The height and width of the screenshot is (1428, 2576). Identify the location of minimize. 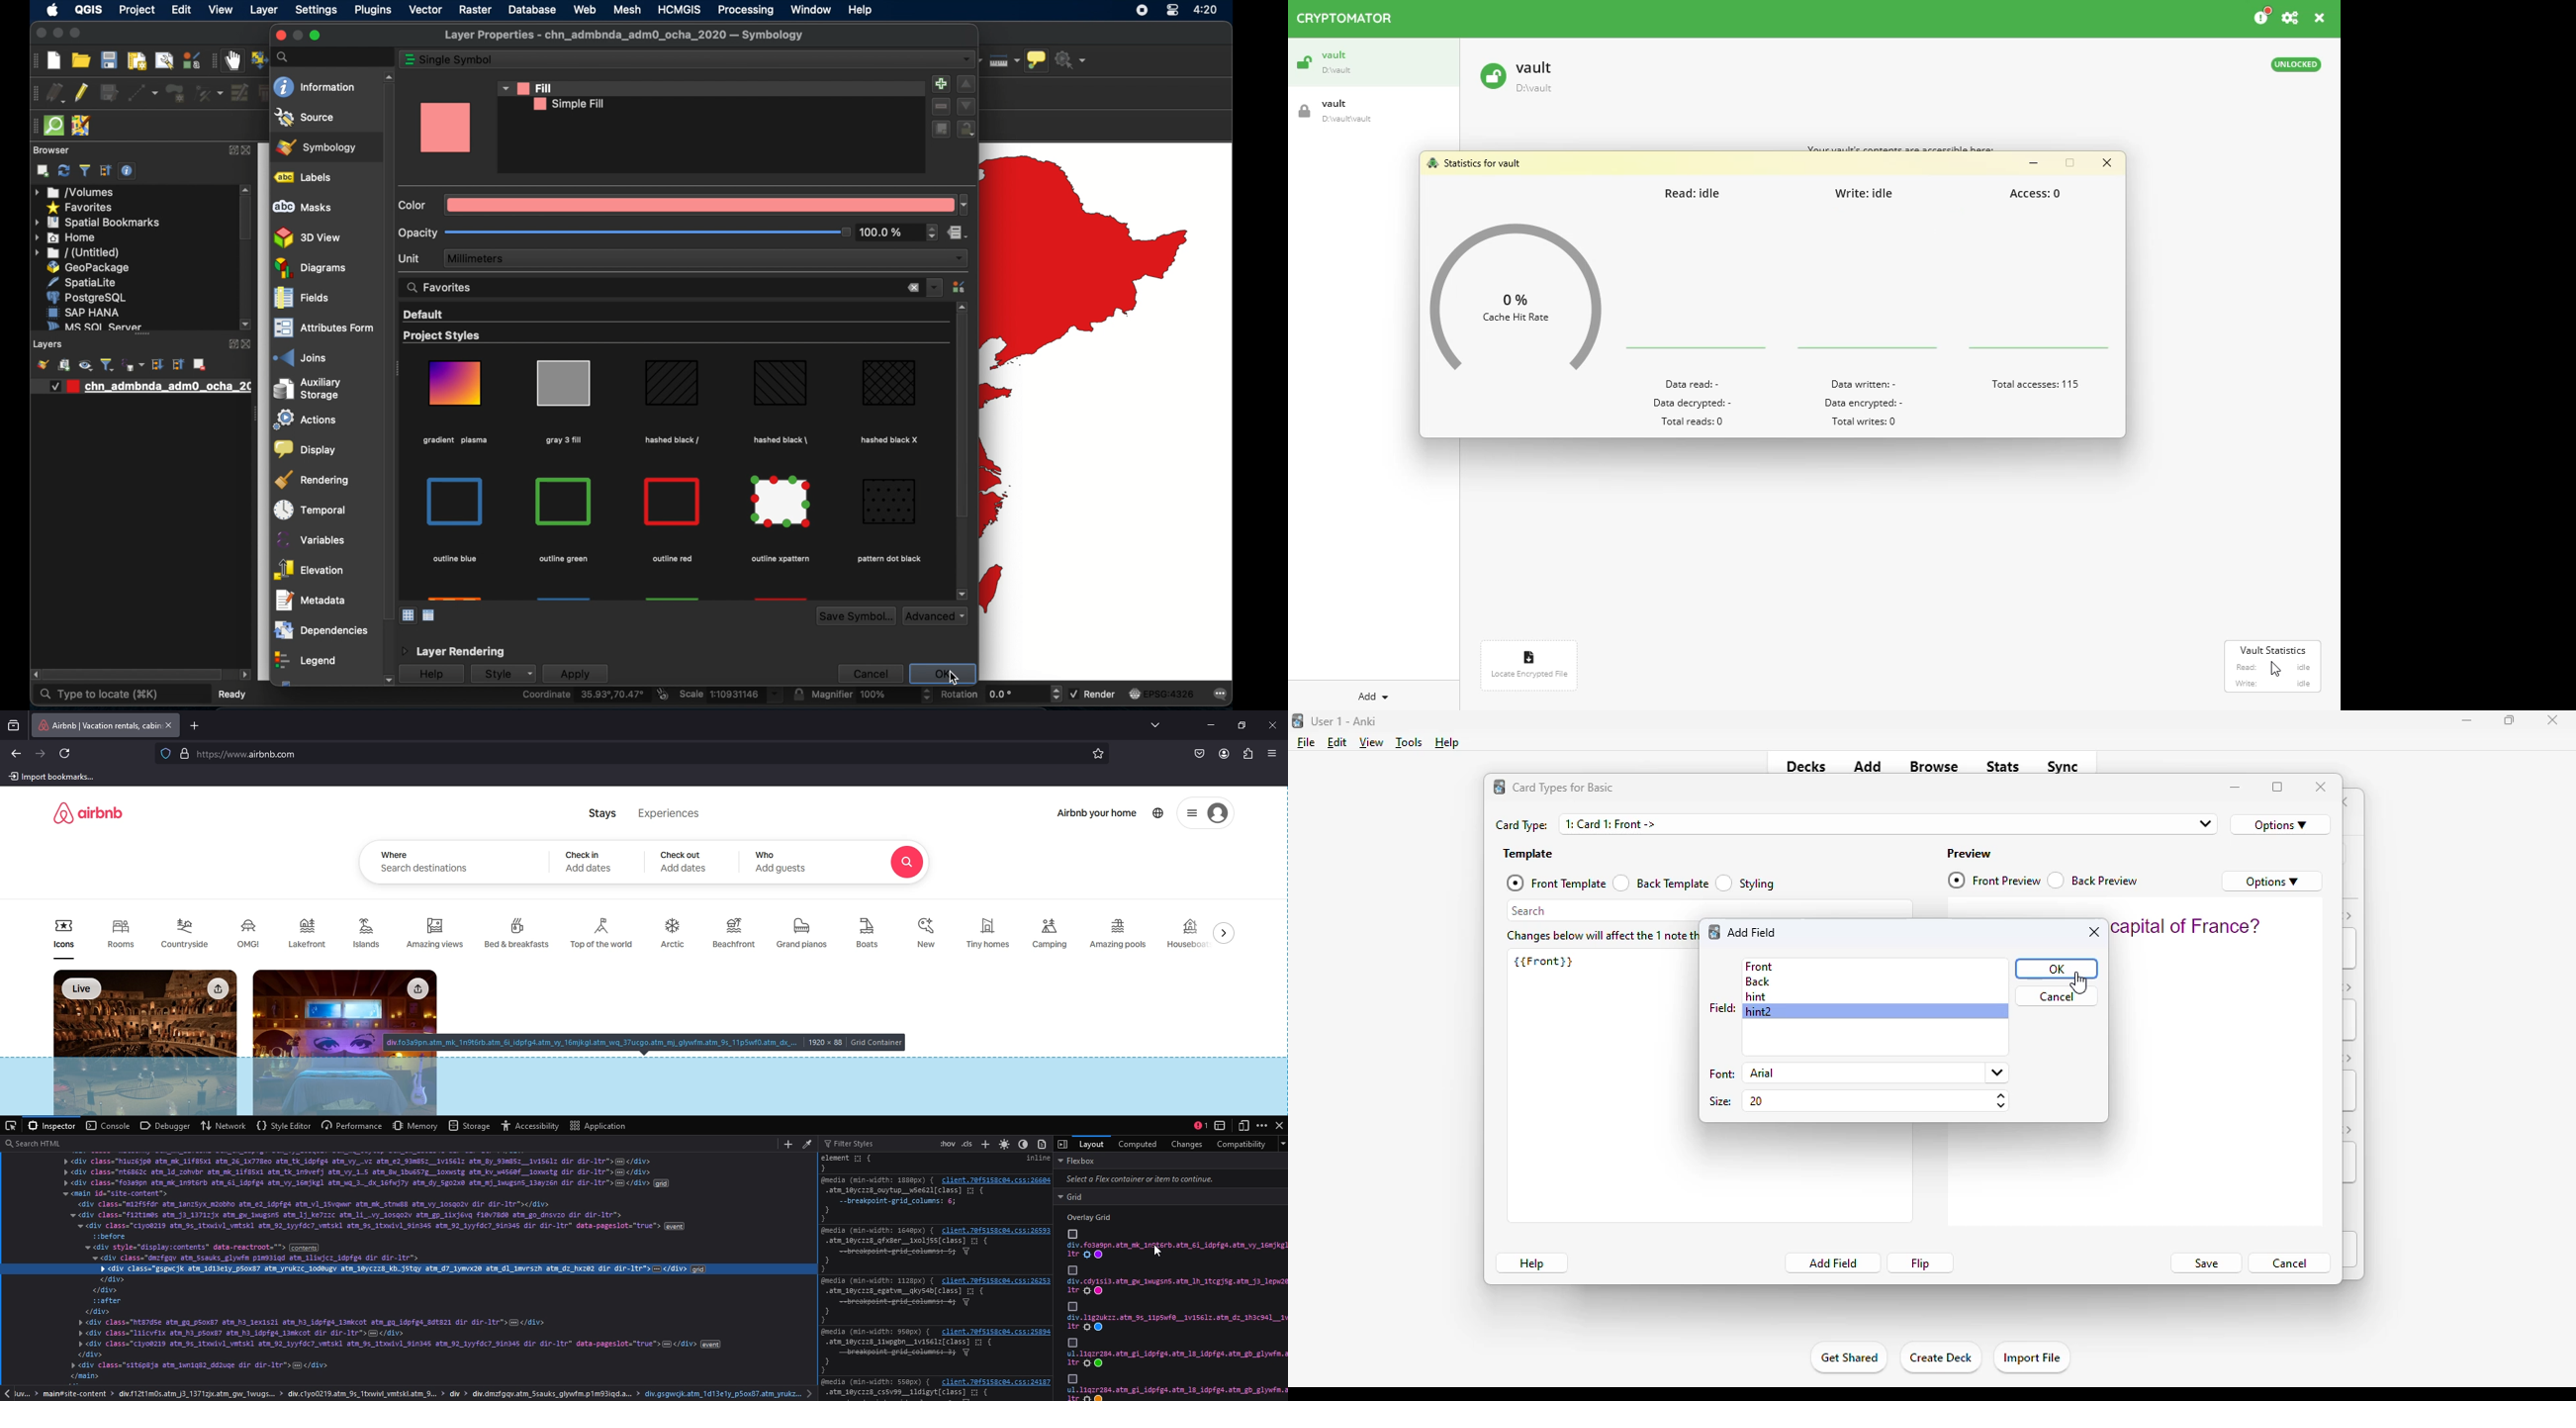
(1210, 725).